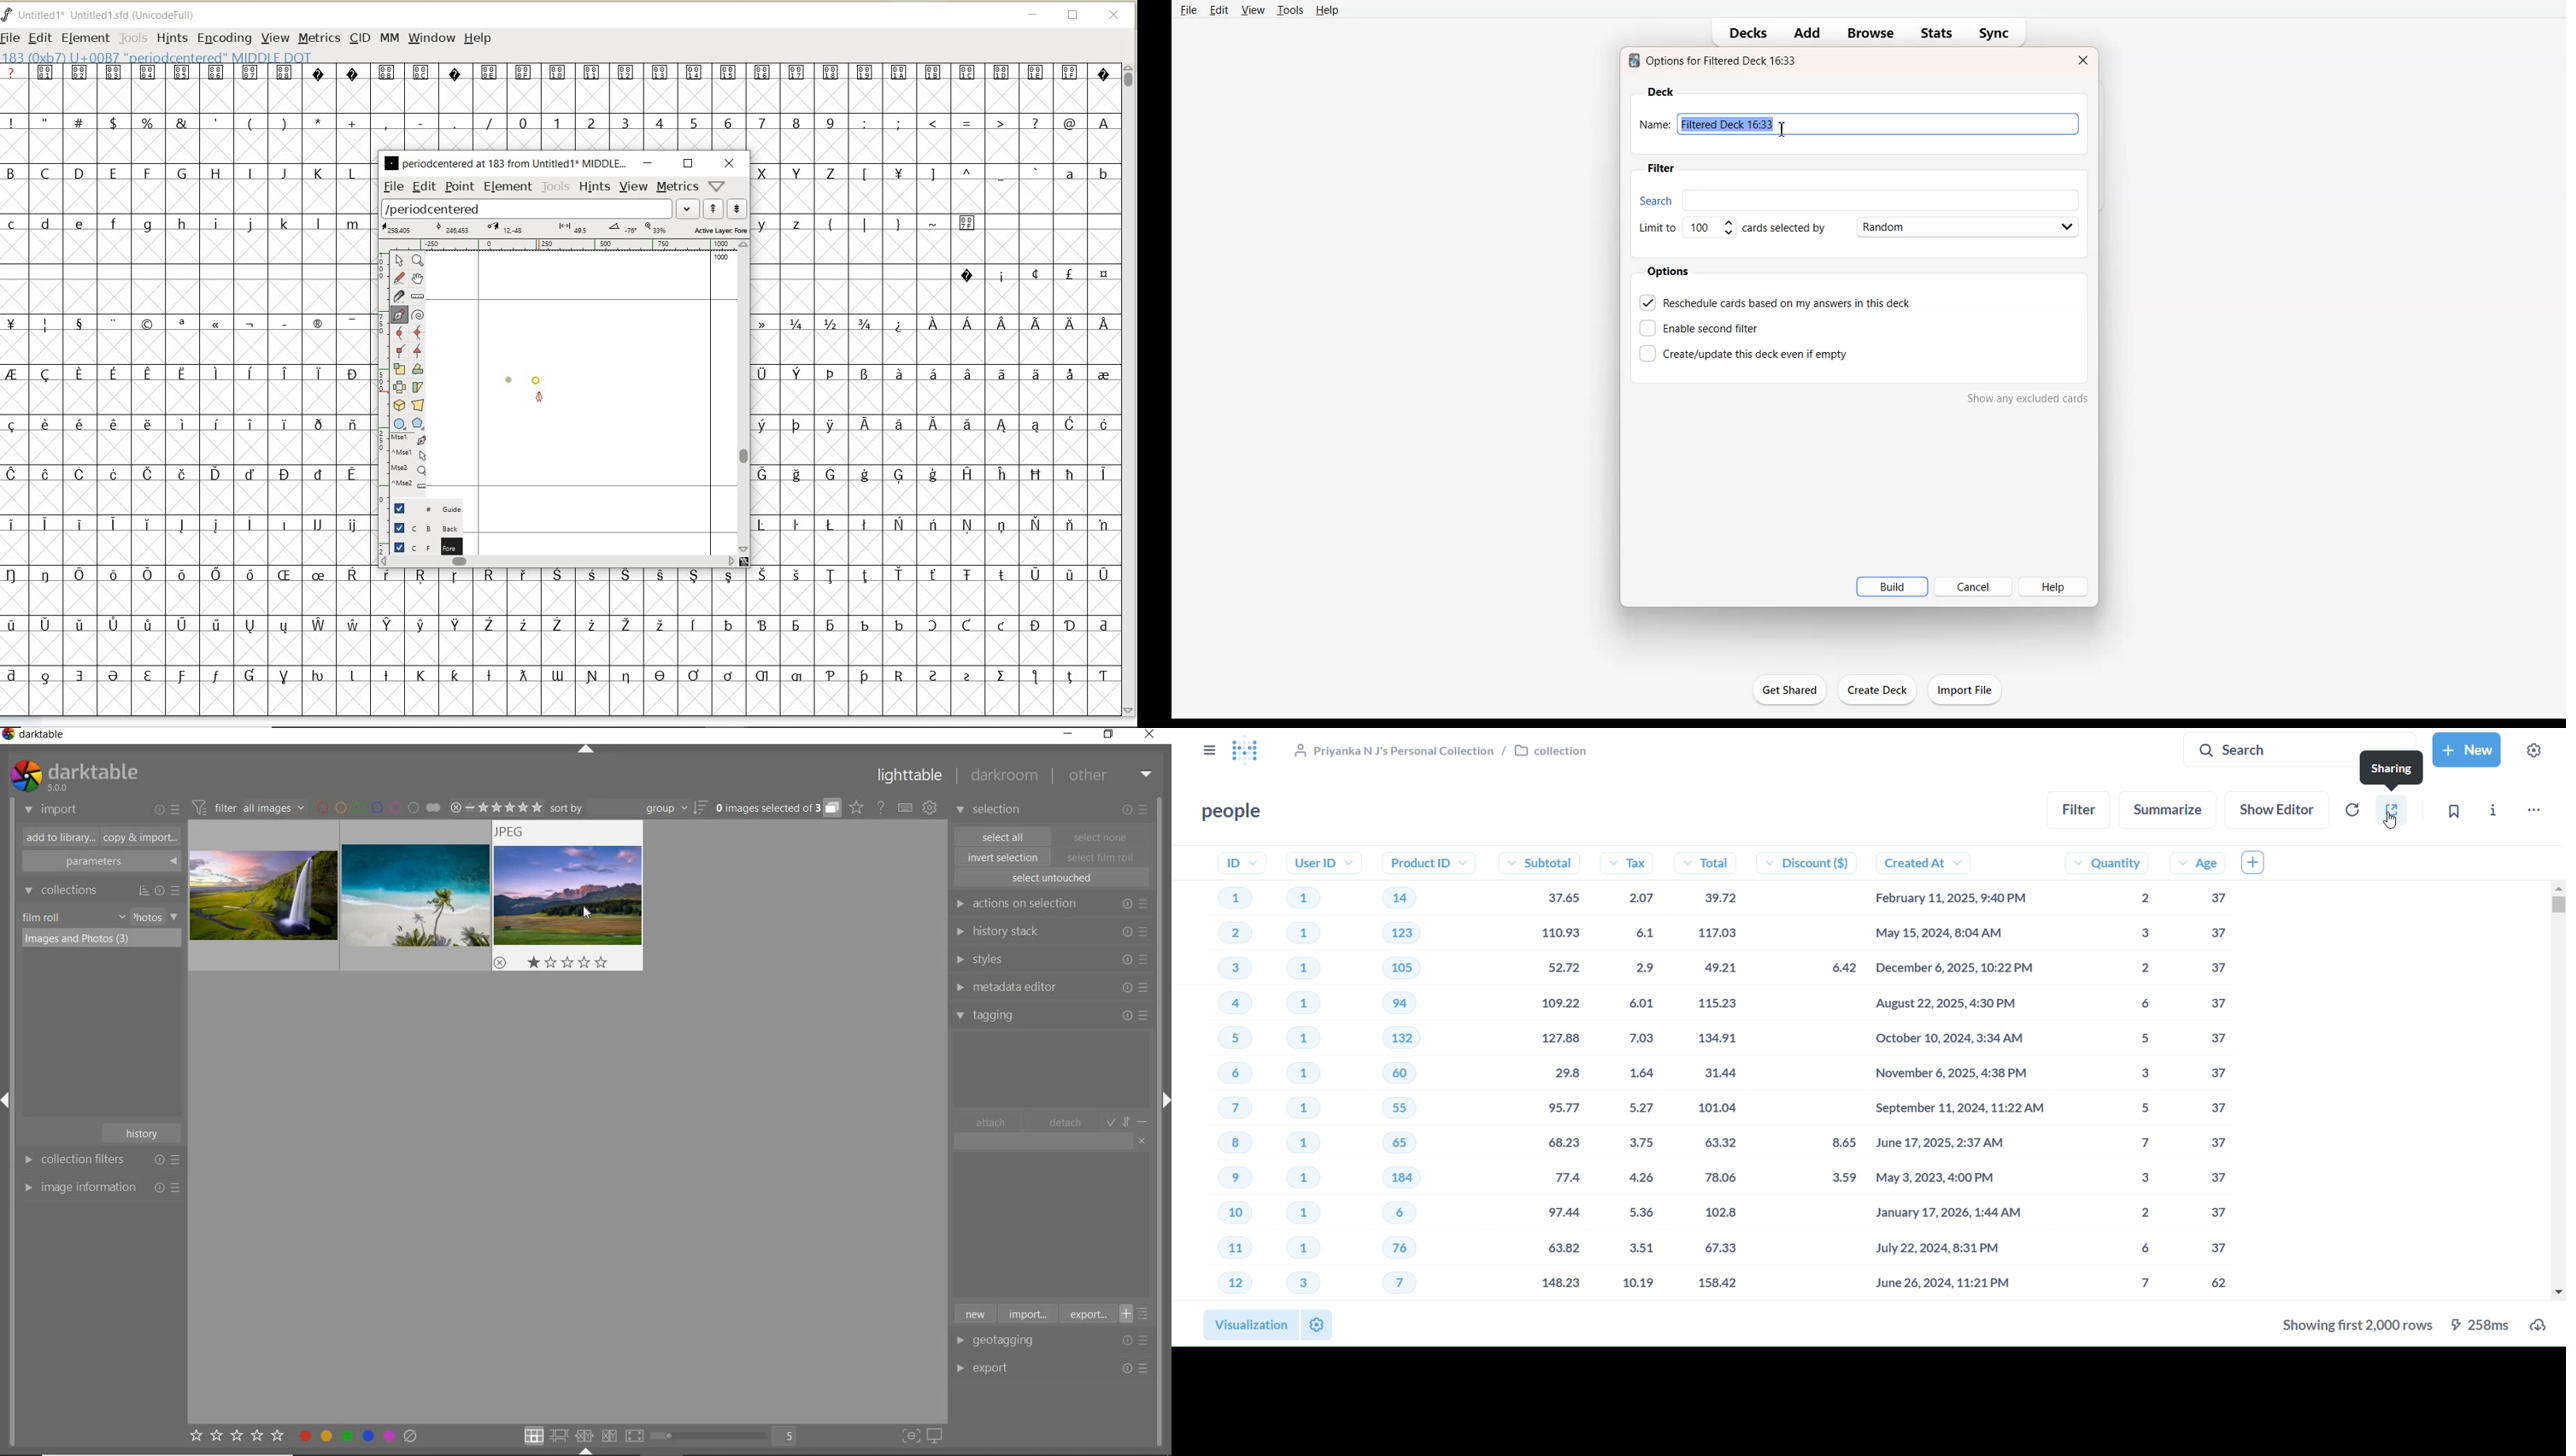 The height and width of the screenshot is (1456, 2576). I want to click on detach, so click(1066, 1123).